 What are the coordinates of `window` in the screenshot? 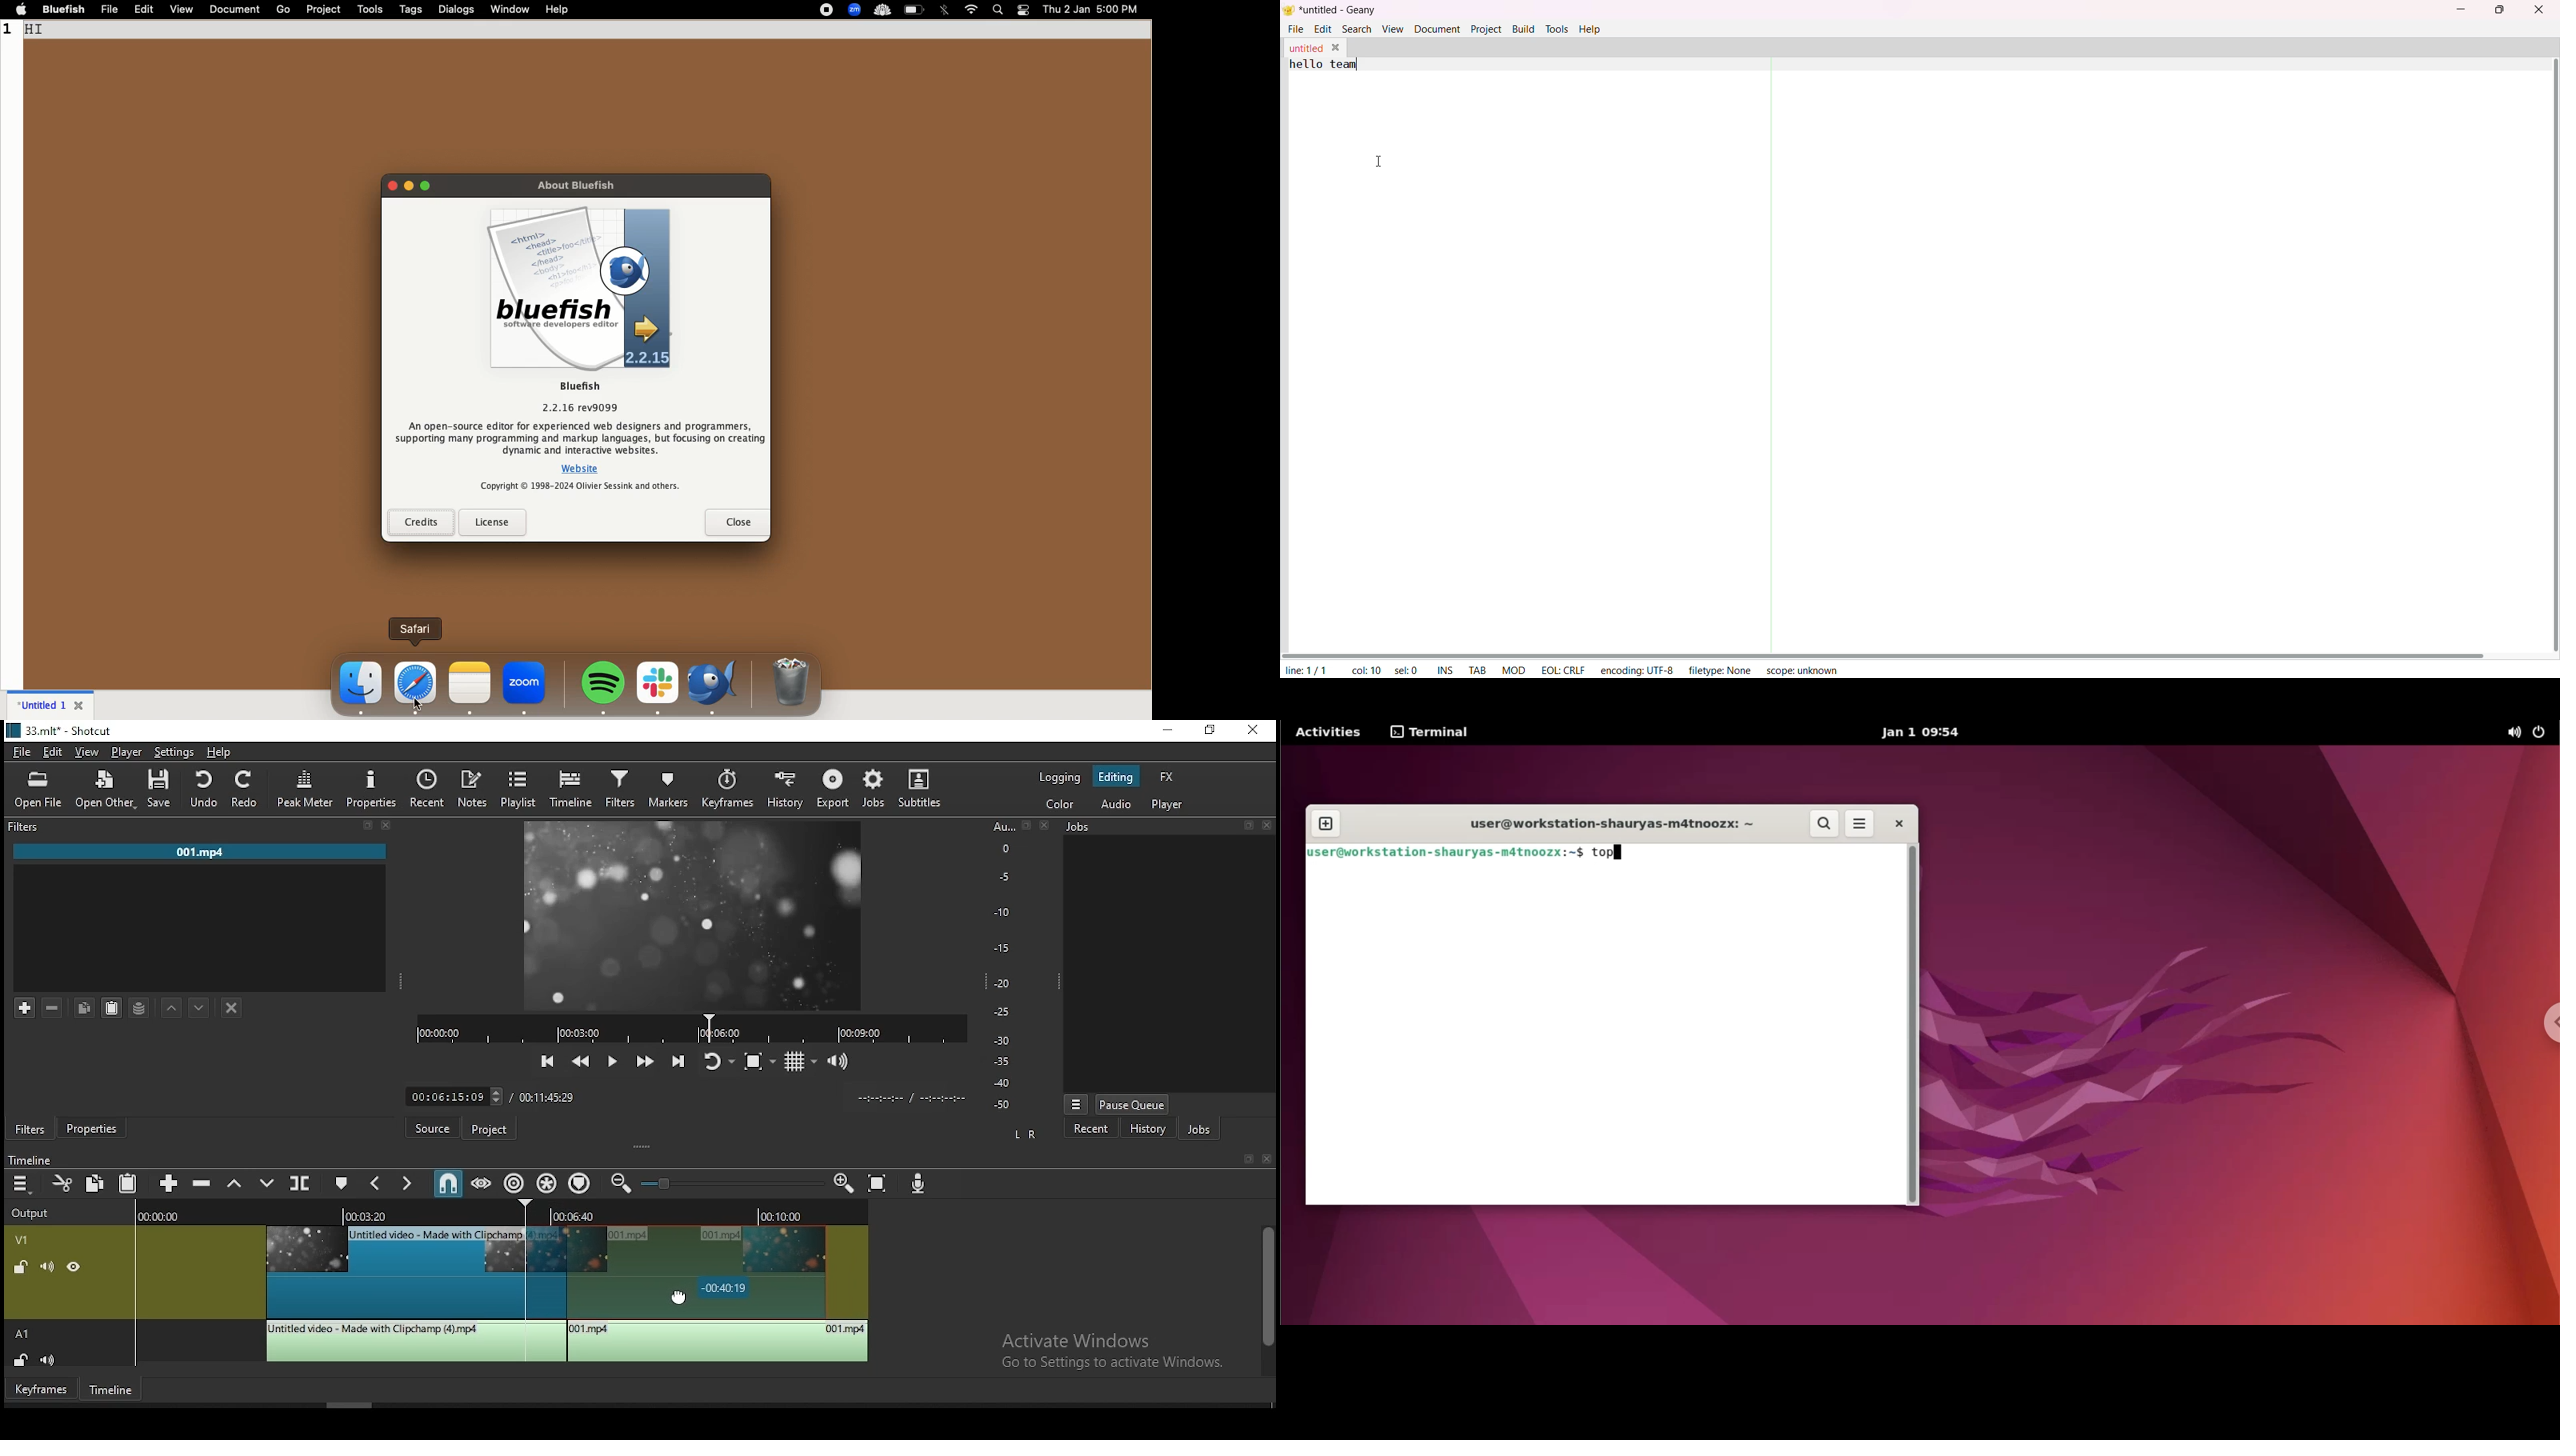 It's located at (512, 8).